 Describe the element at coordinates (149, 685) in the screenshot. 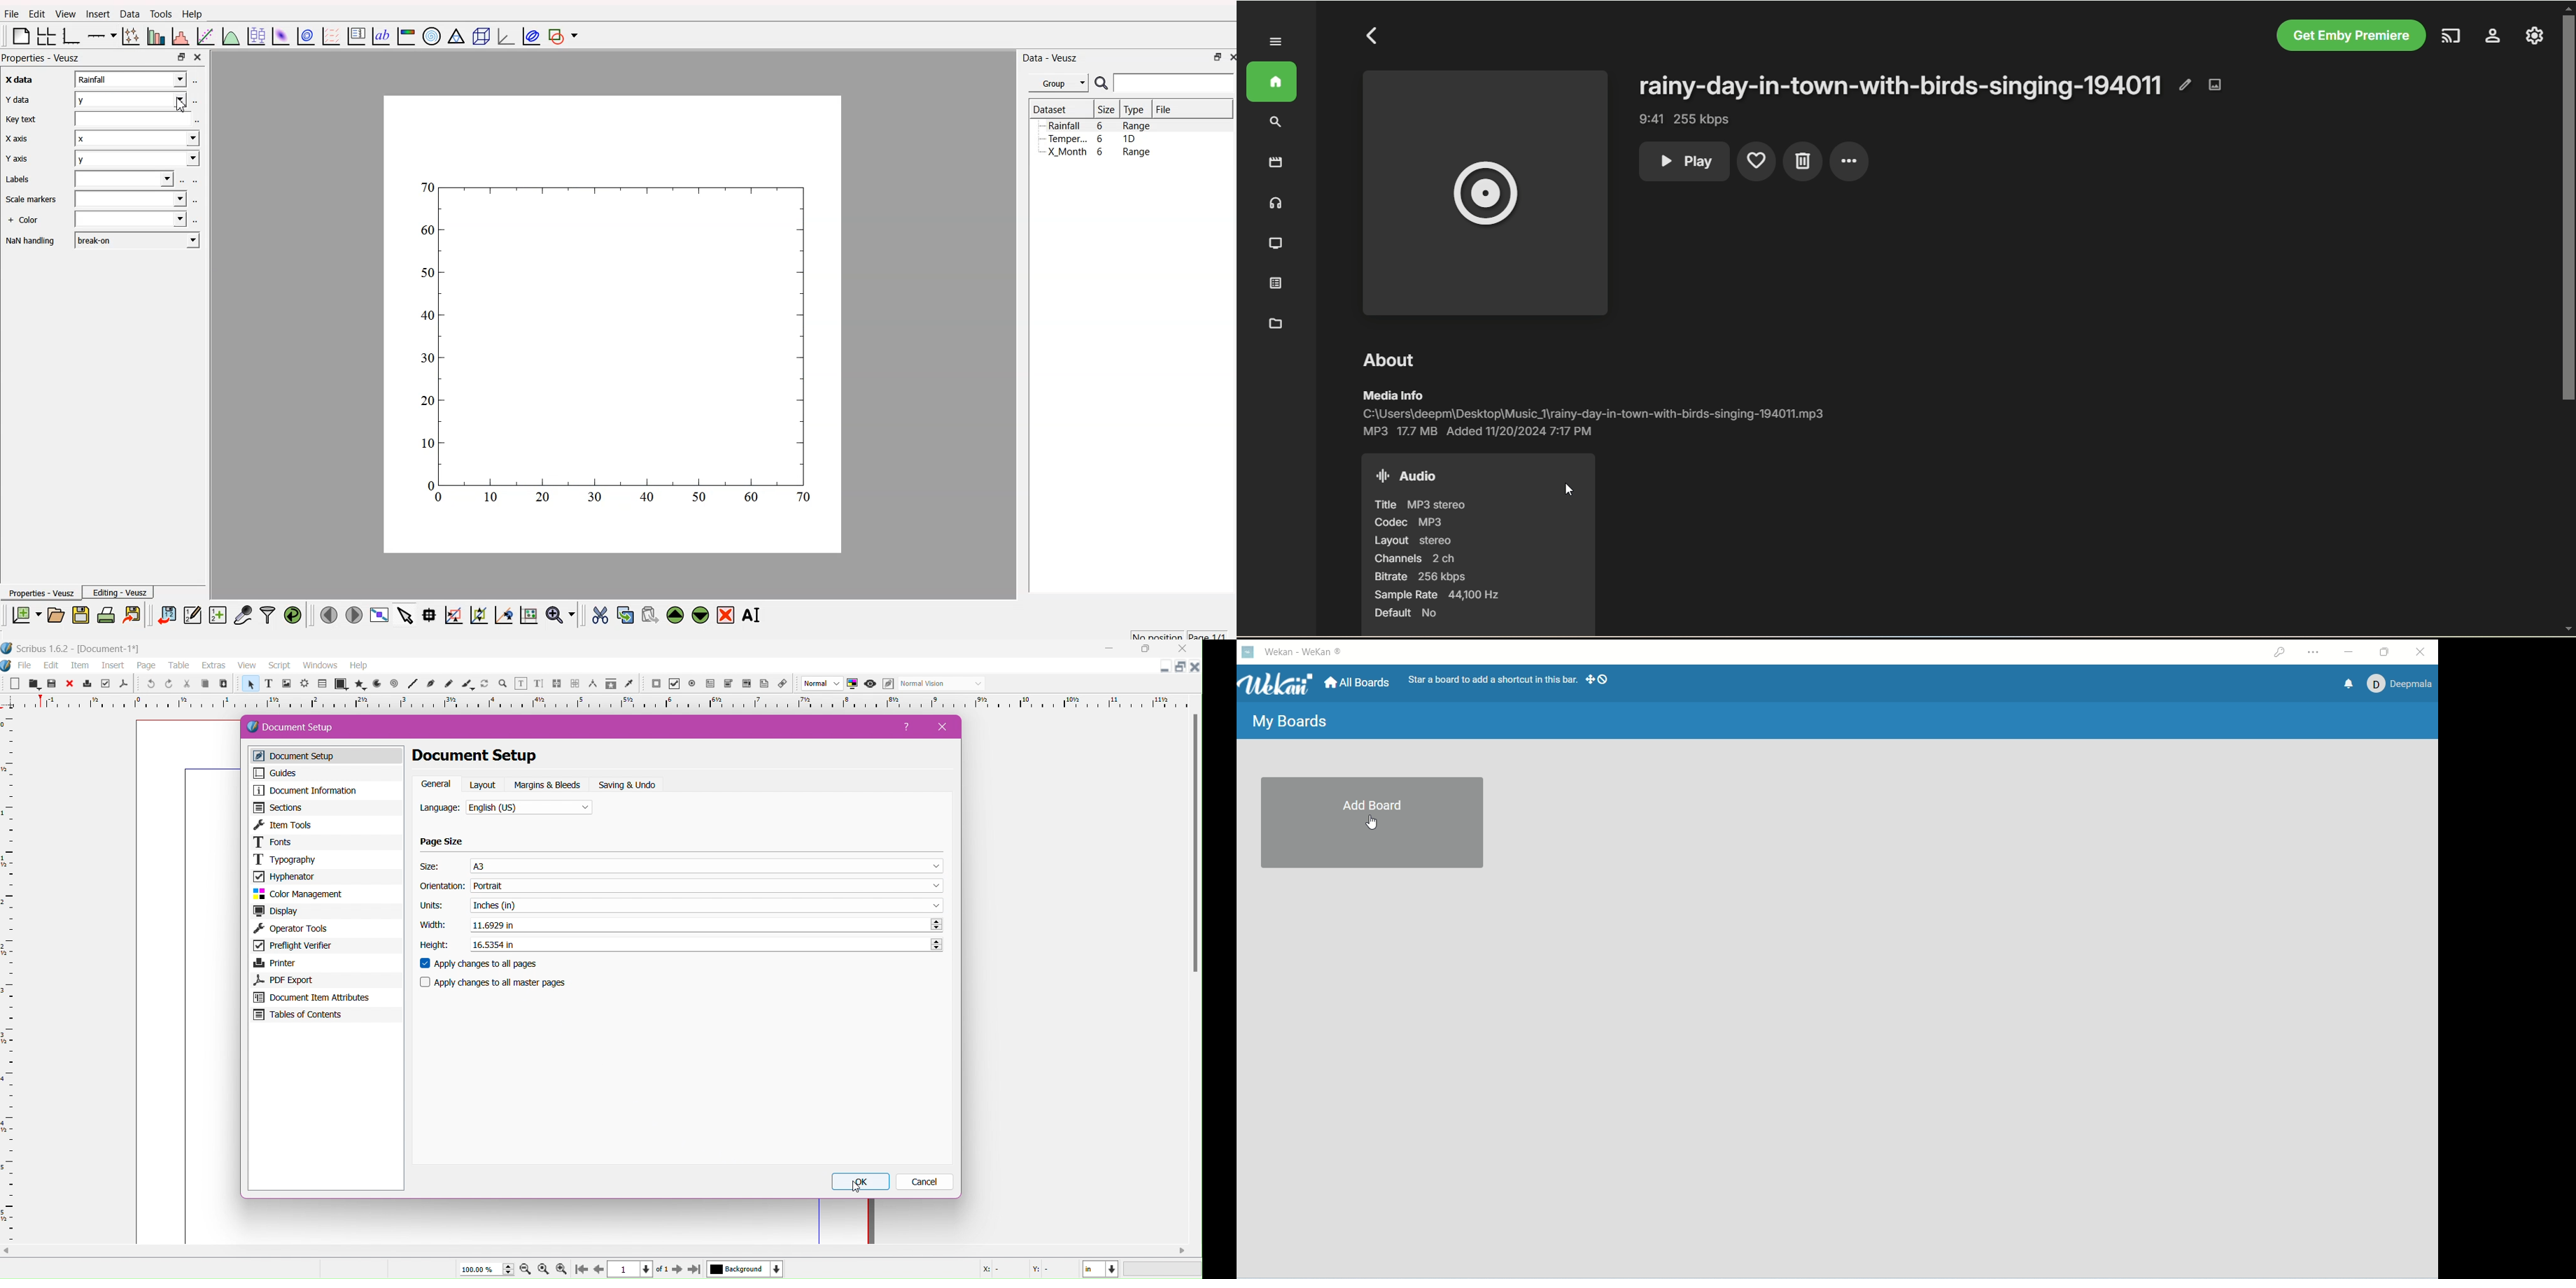

I see `undo` at that location.